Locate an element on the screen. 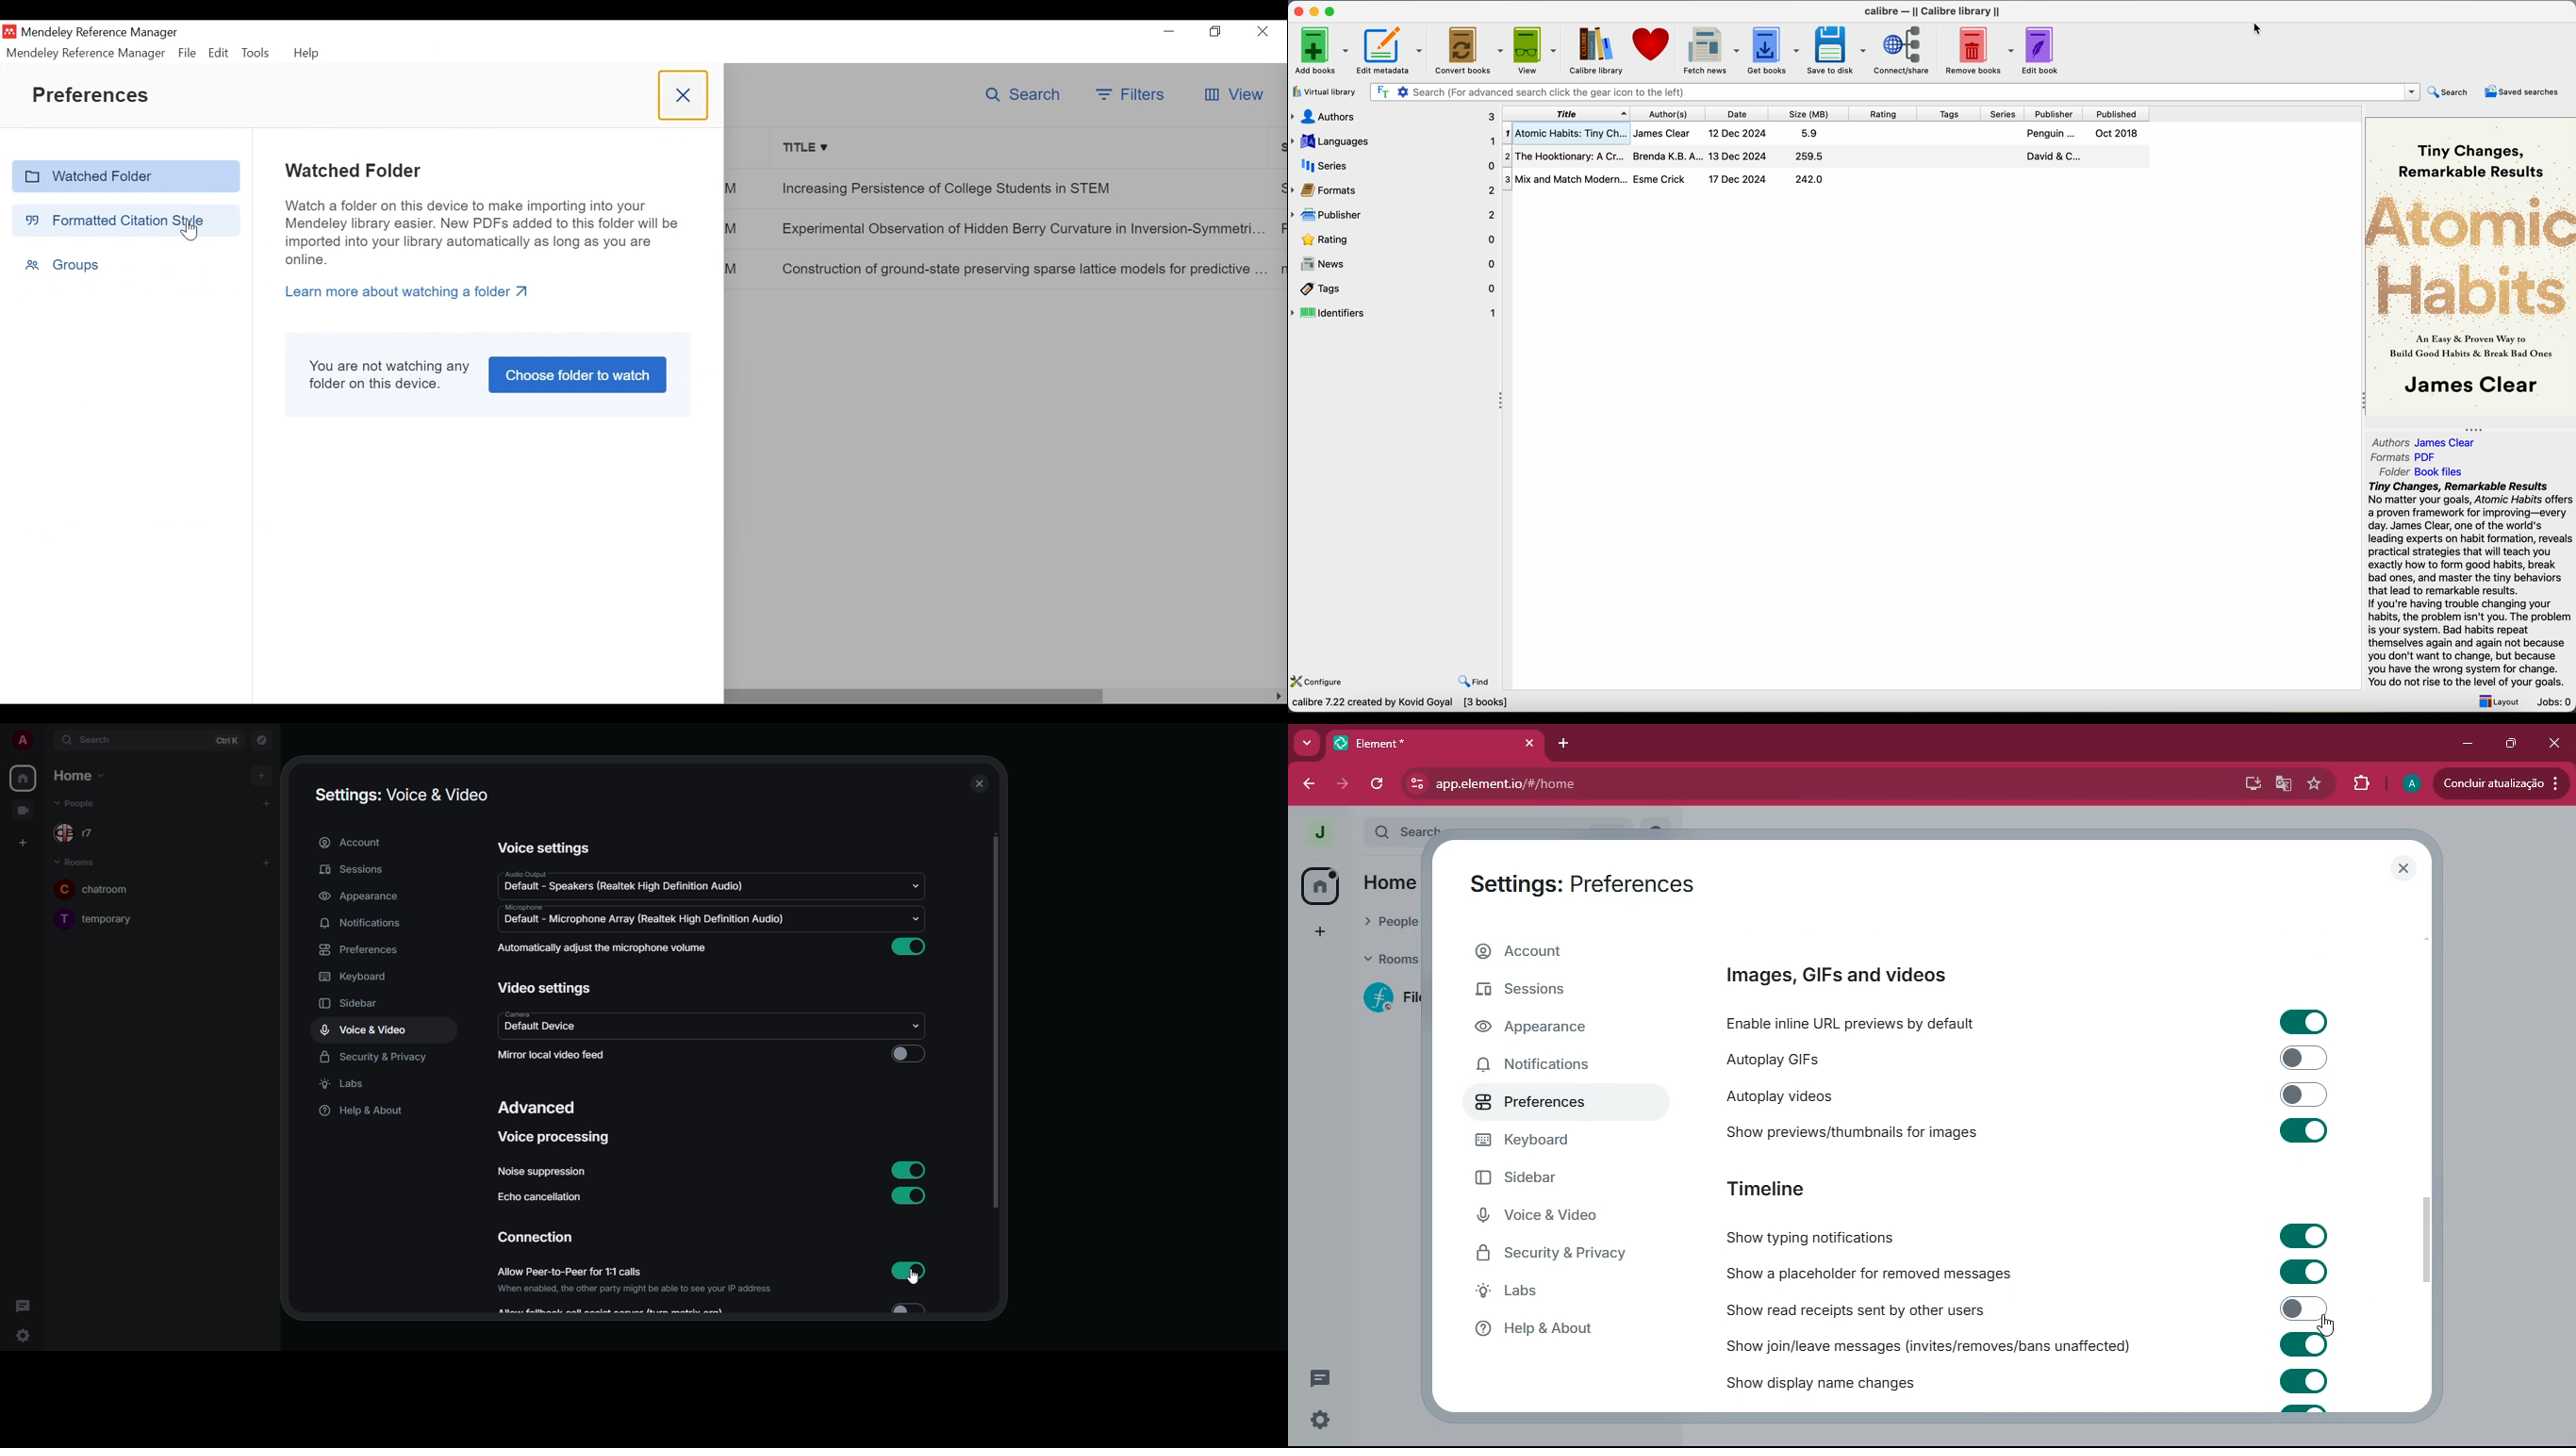 The width and height of the screenshot is (2576, 1456). notifications is located at coordinates (1552, 1066).